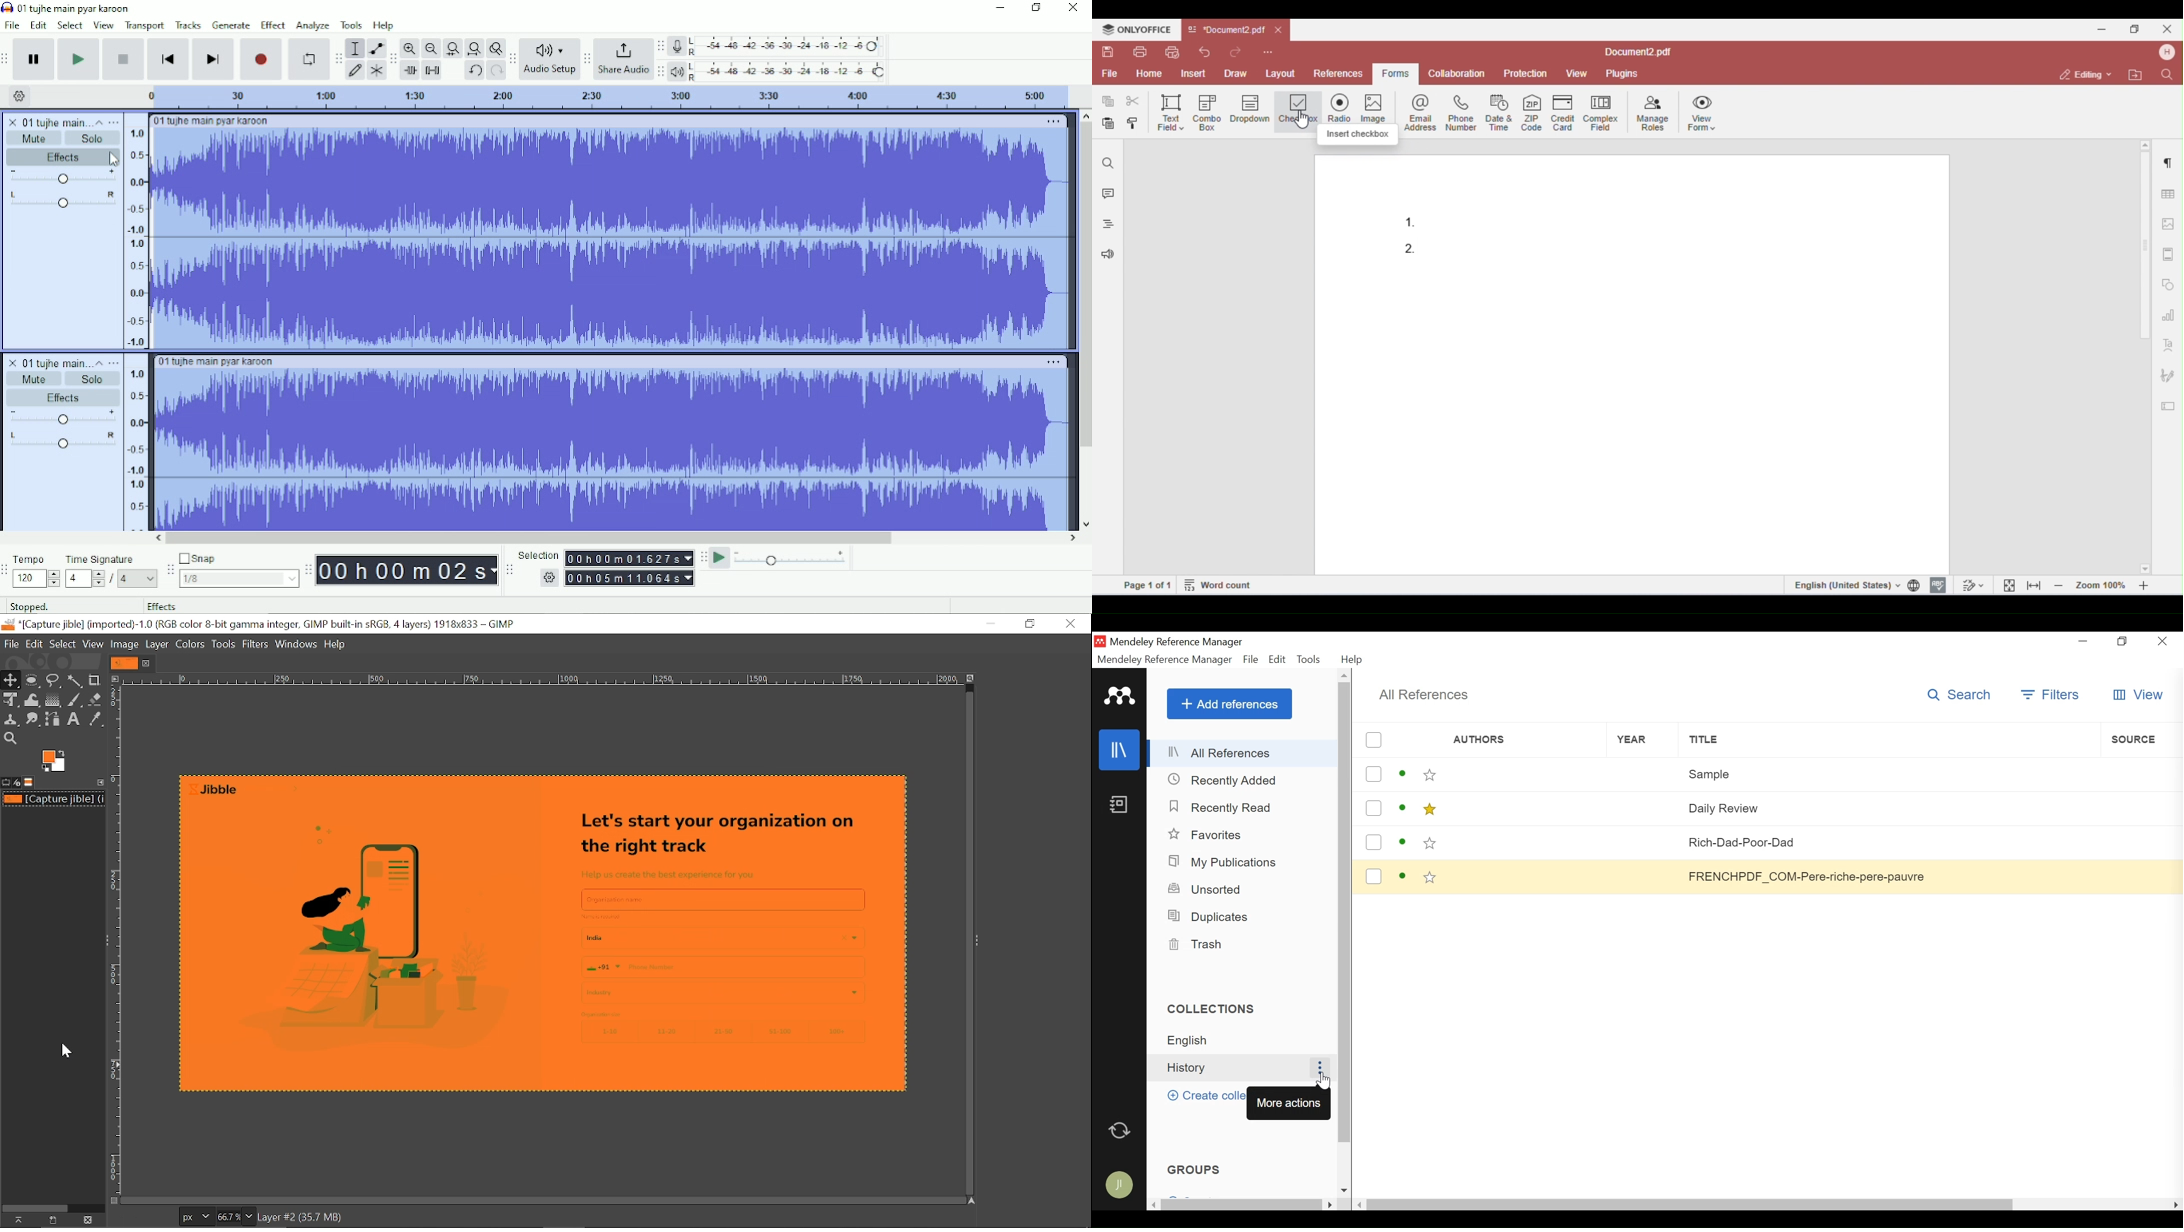 Image resolution: width=2184 pixels, height=1232 pixels. I want to click on Foreground color, so click(55, 762).